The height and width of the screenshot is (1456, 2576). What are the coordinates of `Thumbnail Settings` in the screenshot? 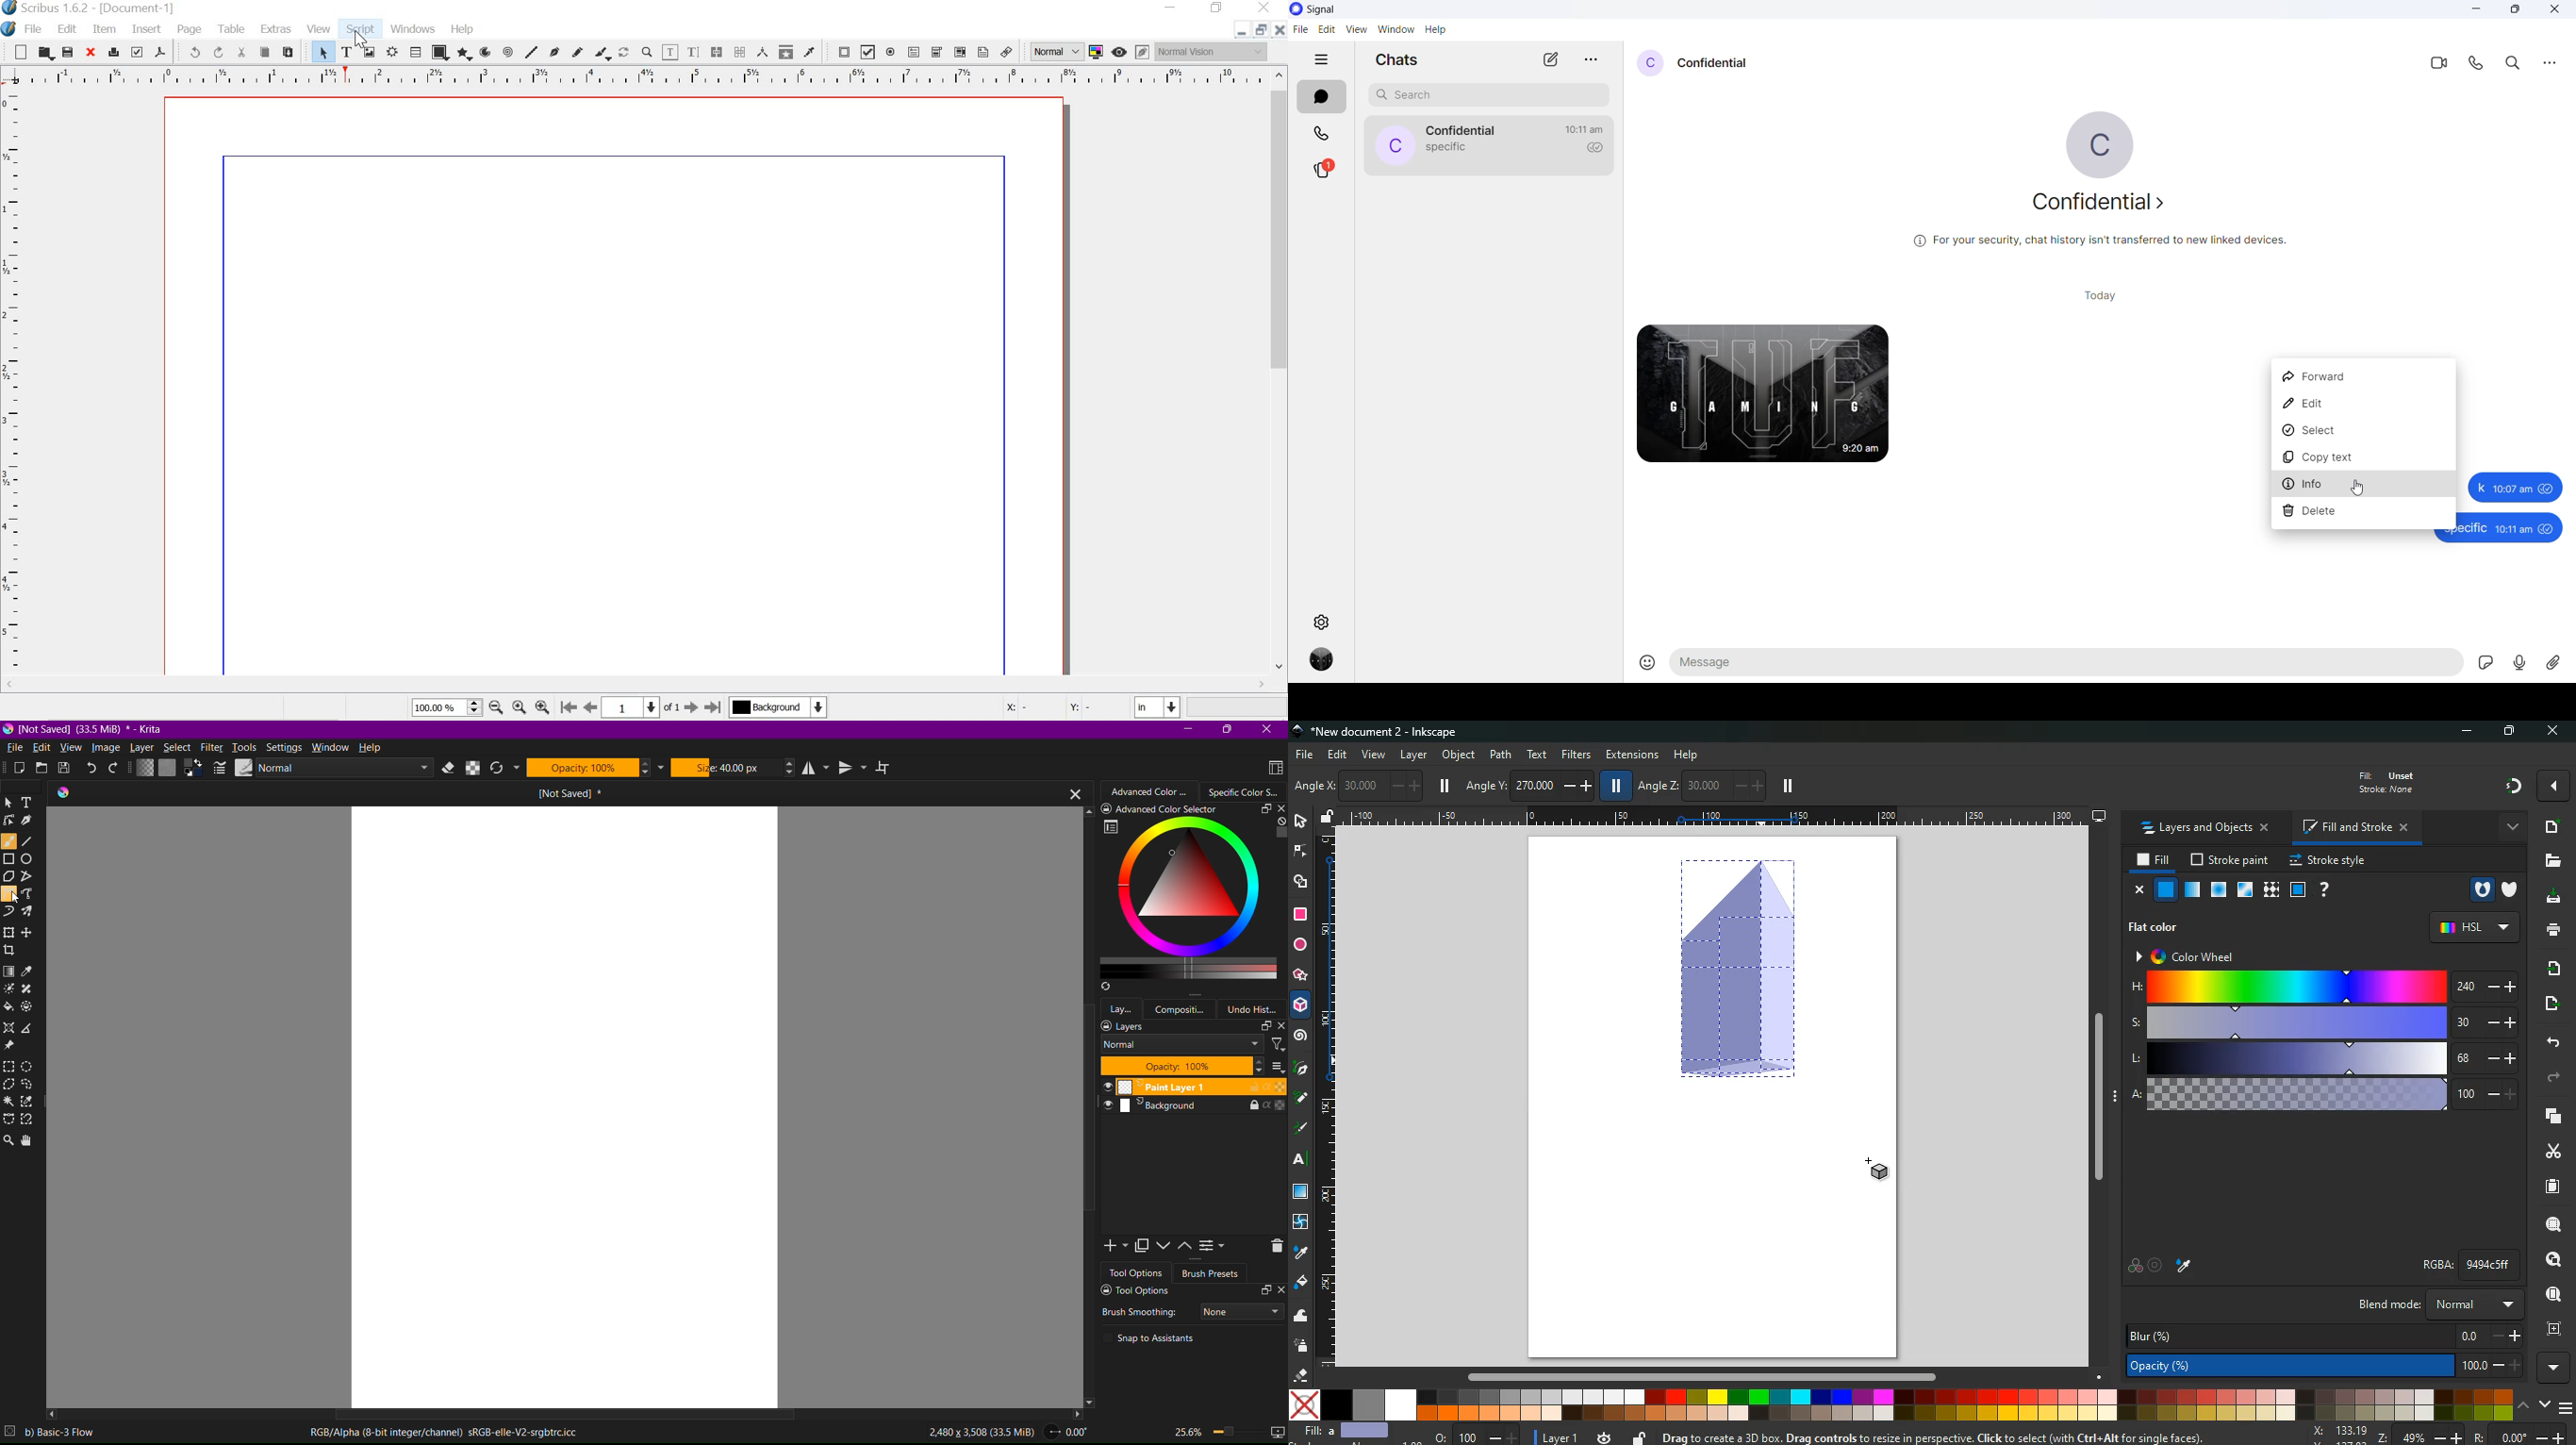 It's located at (1277, 1067).